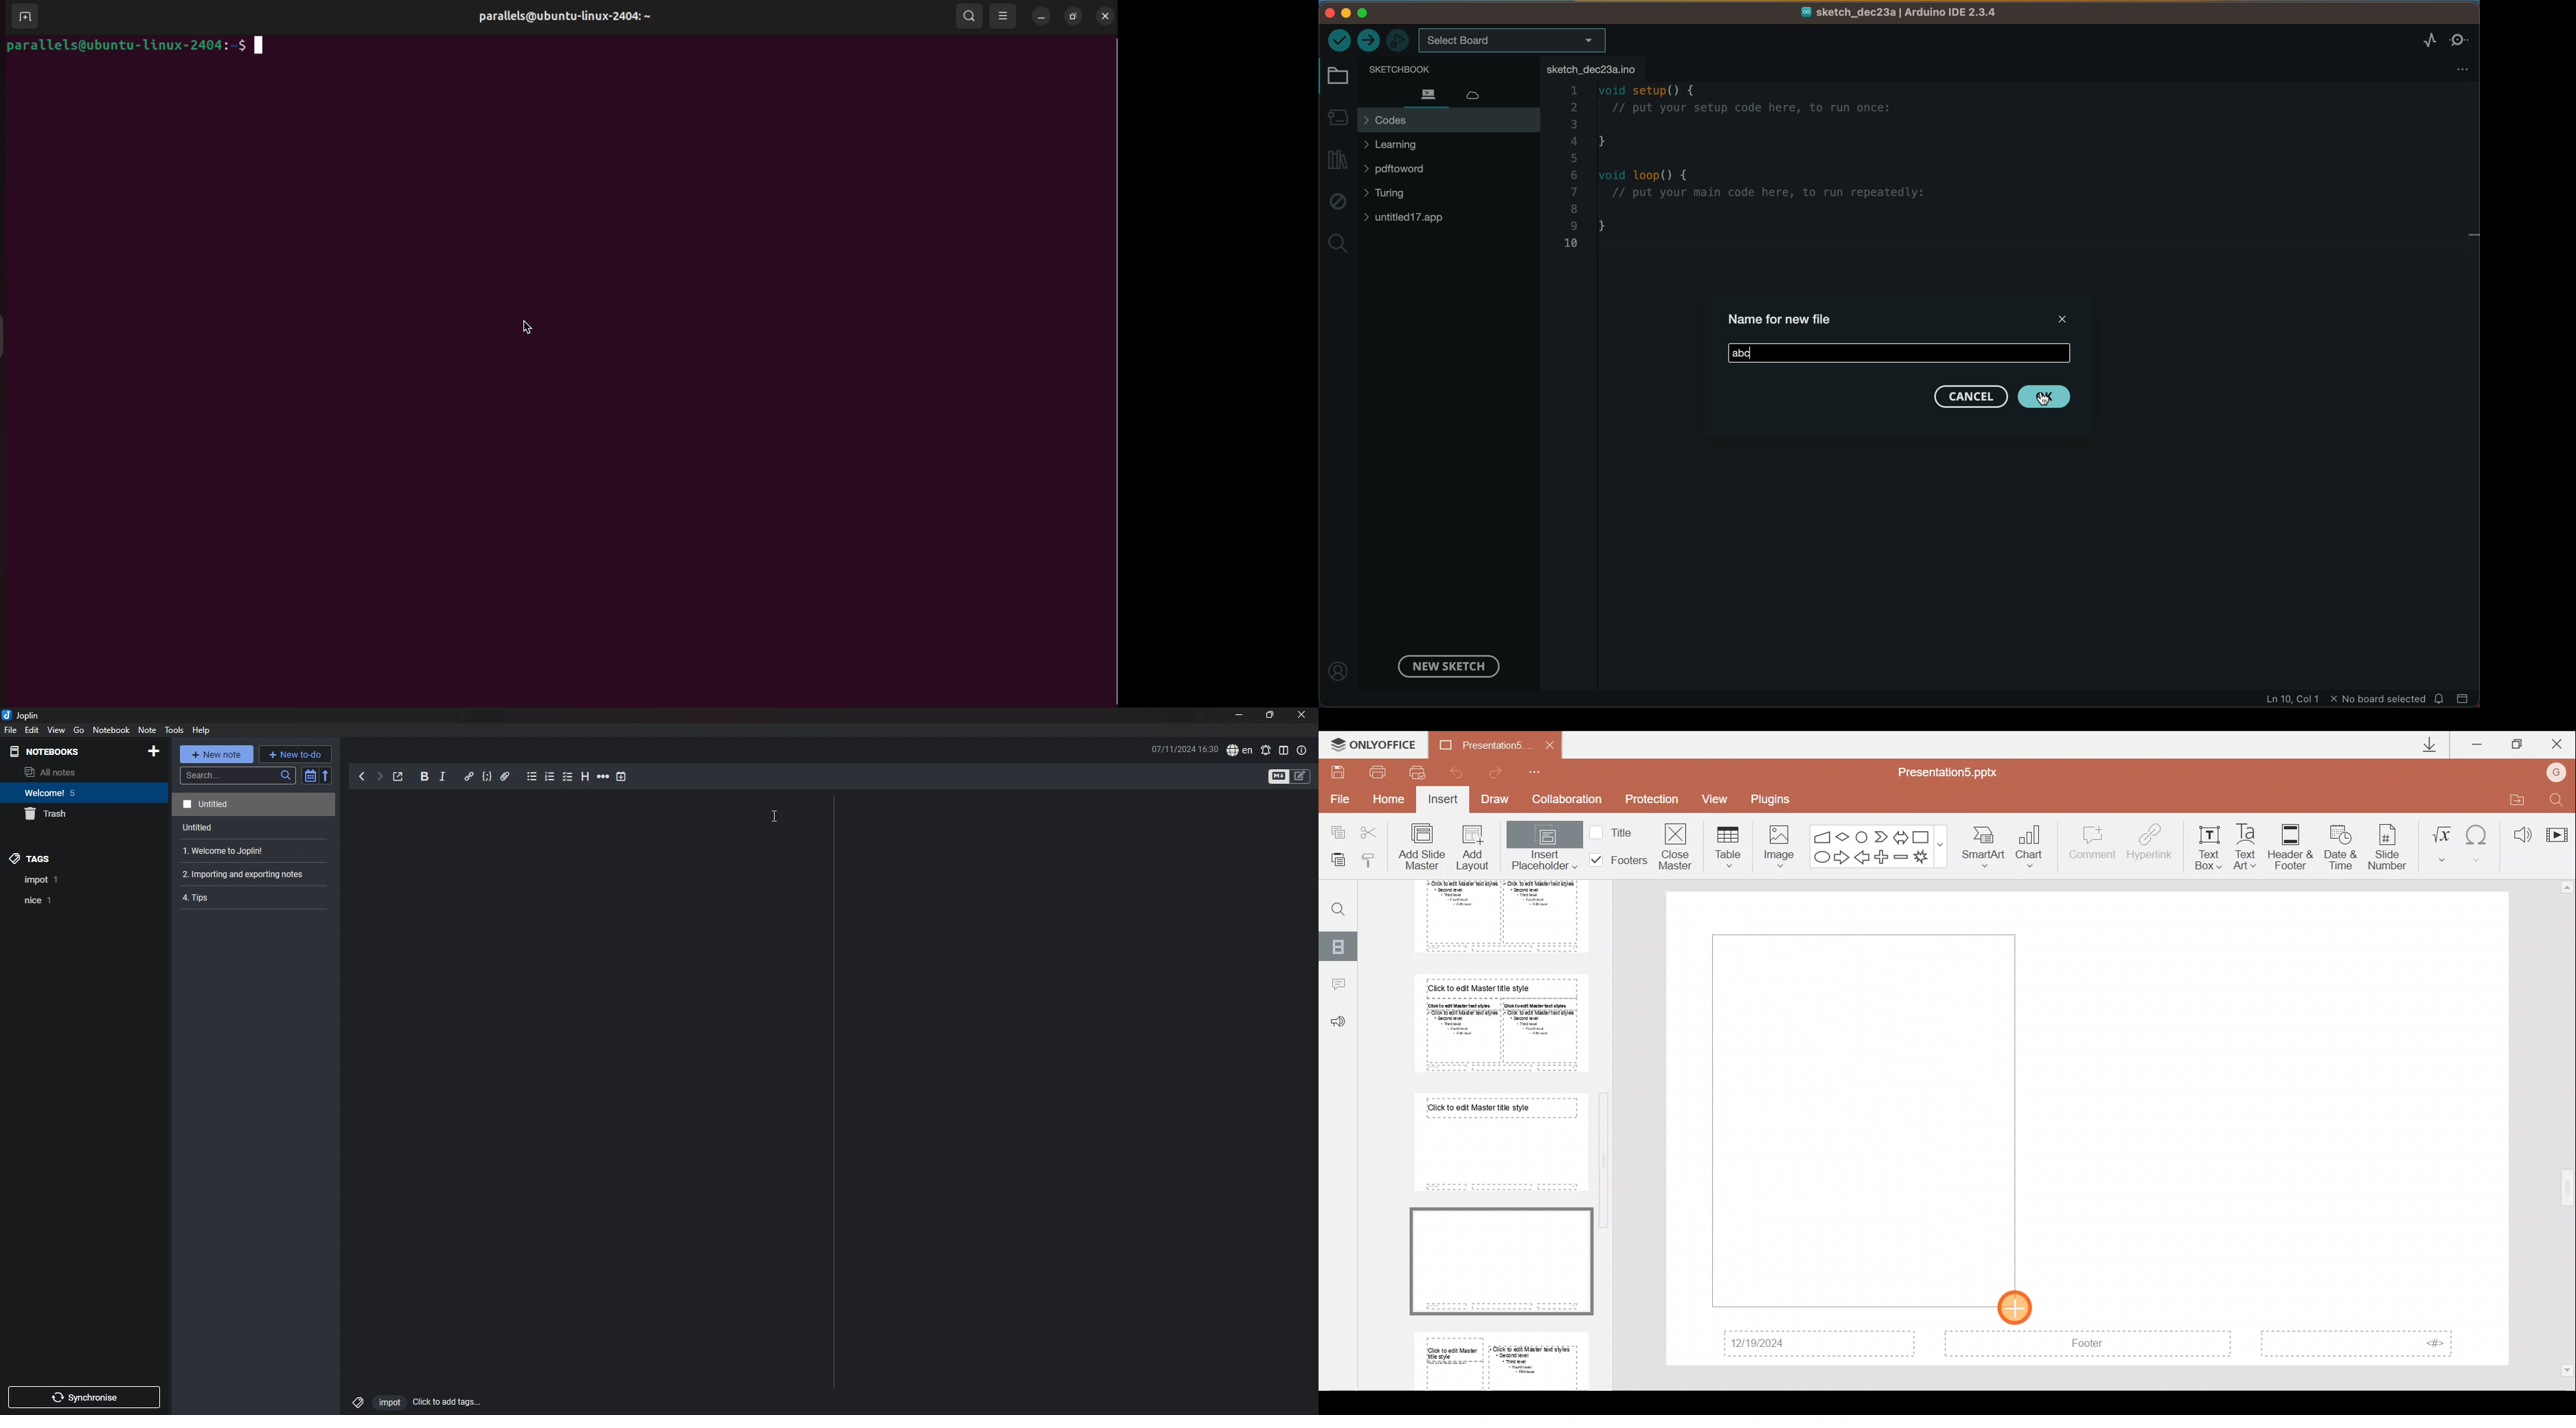  Describe the element at coordinates (251, 804) in the screenshot. I see `Untitled` at that location.